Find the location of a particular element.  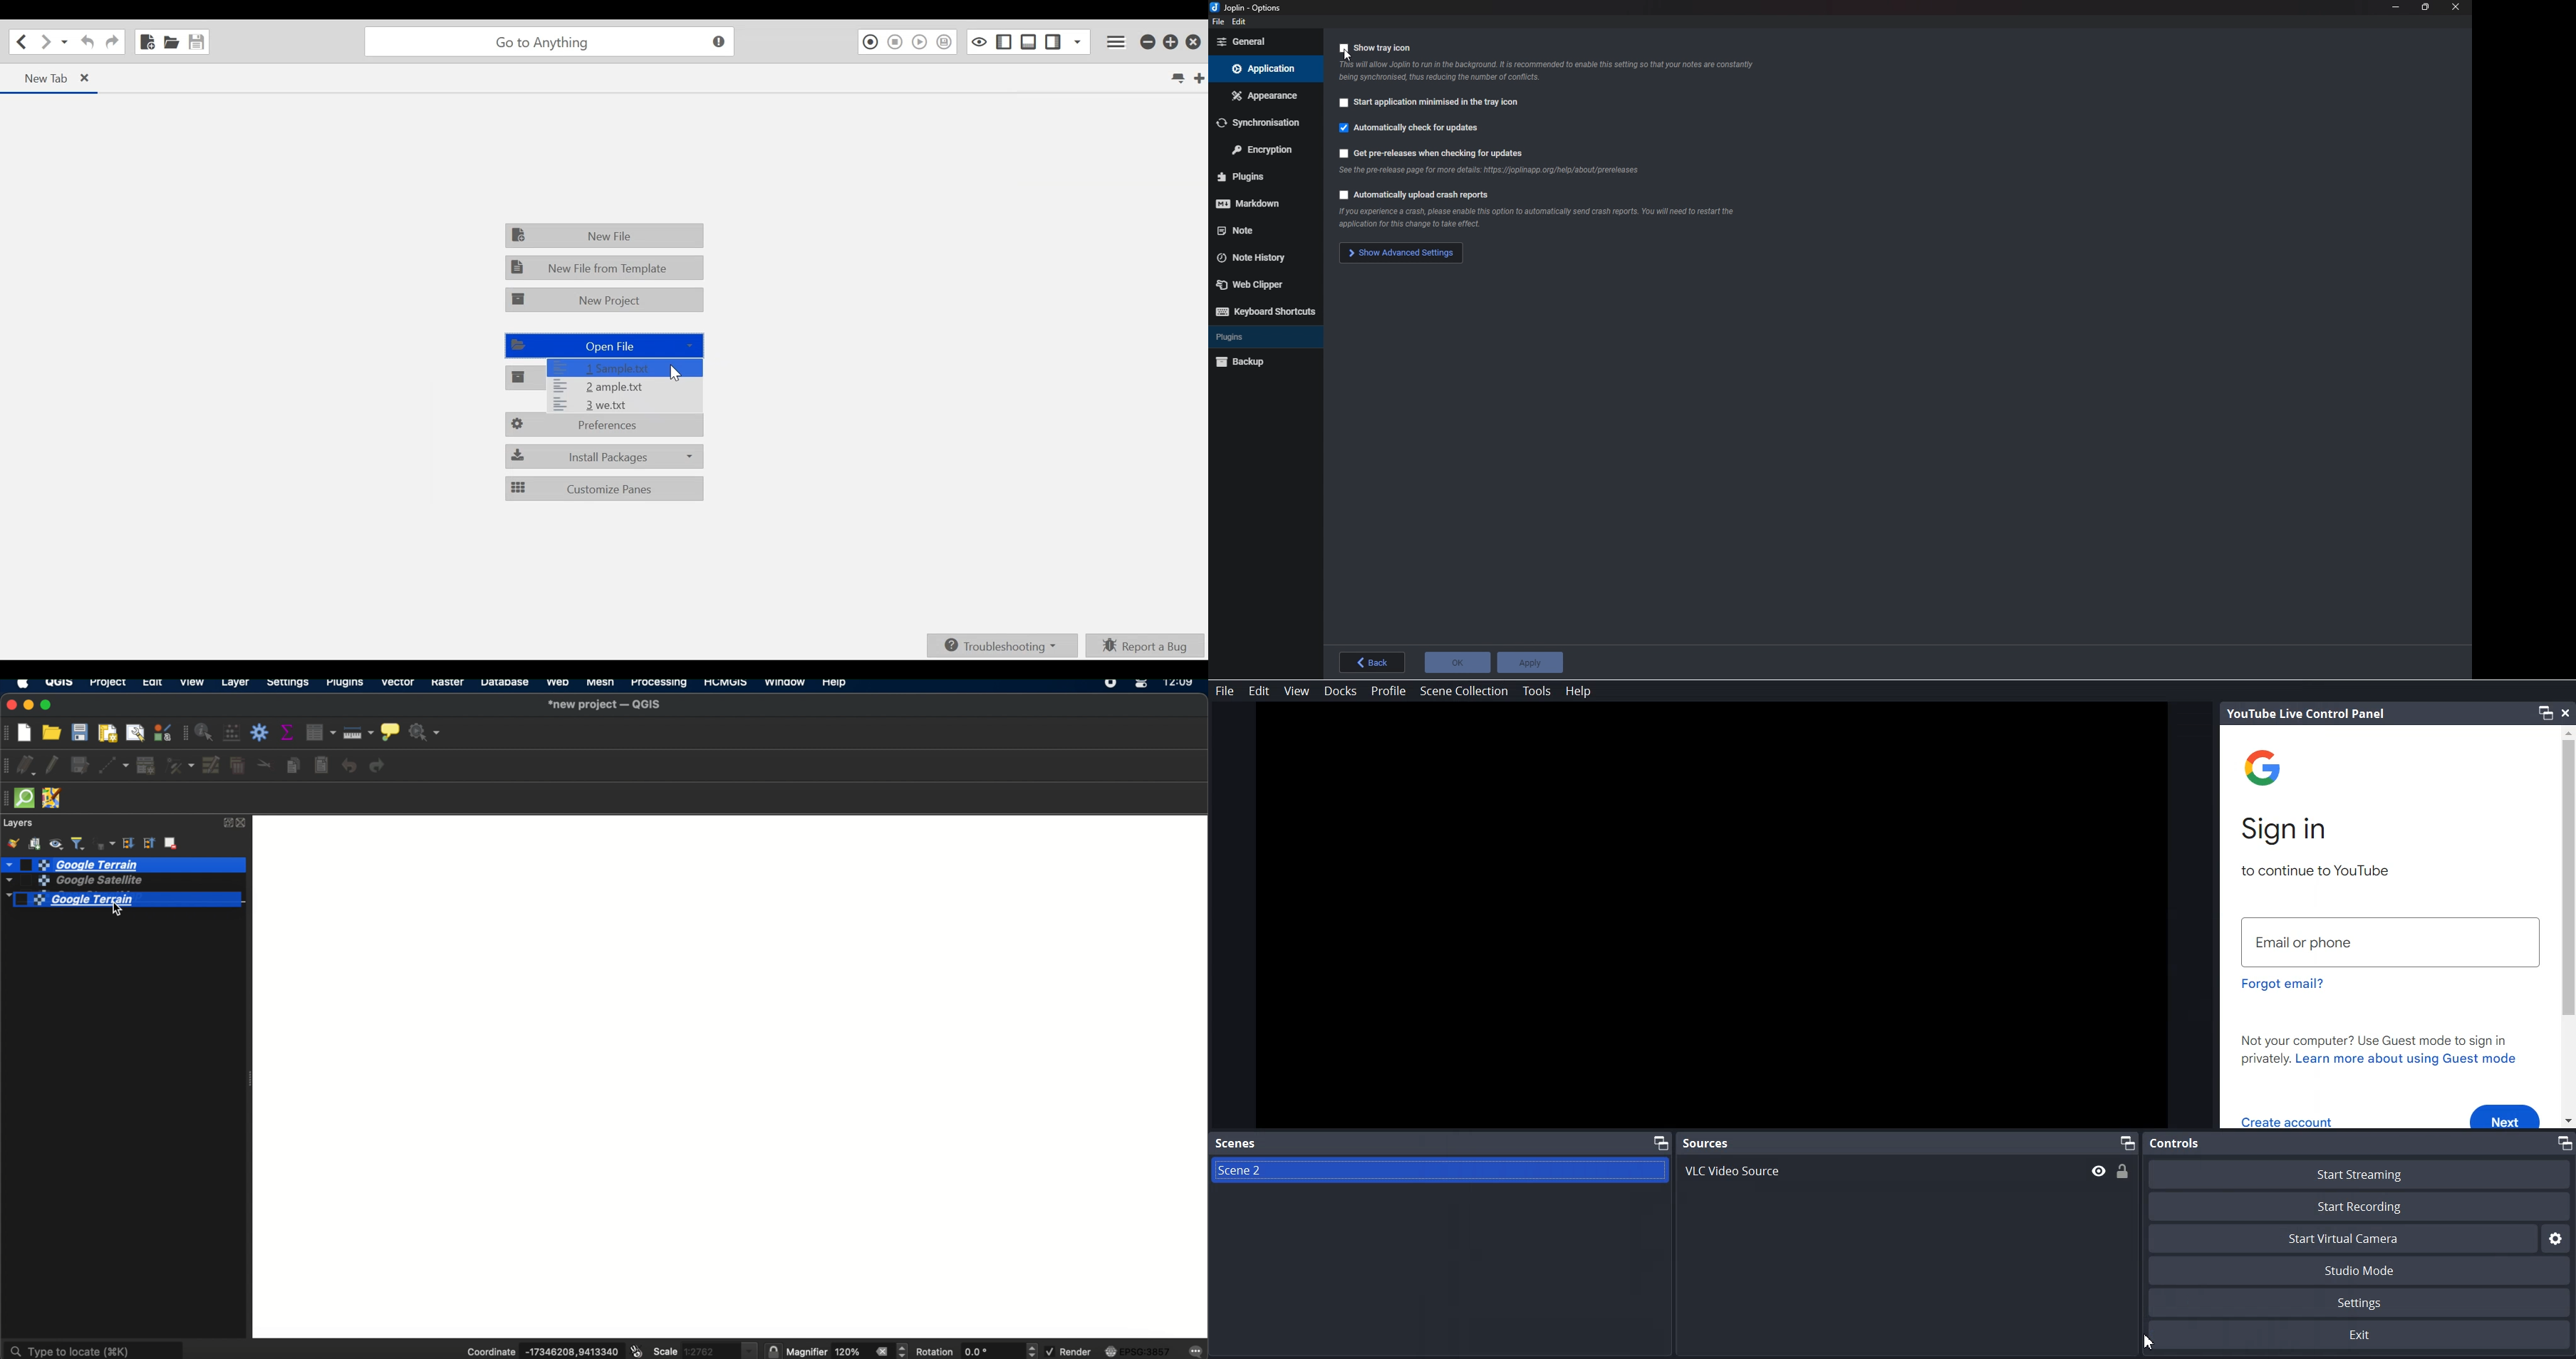

Close is located at coordinates (1195, 39).